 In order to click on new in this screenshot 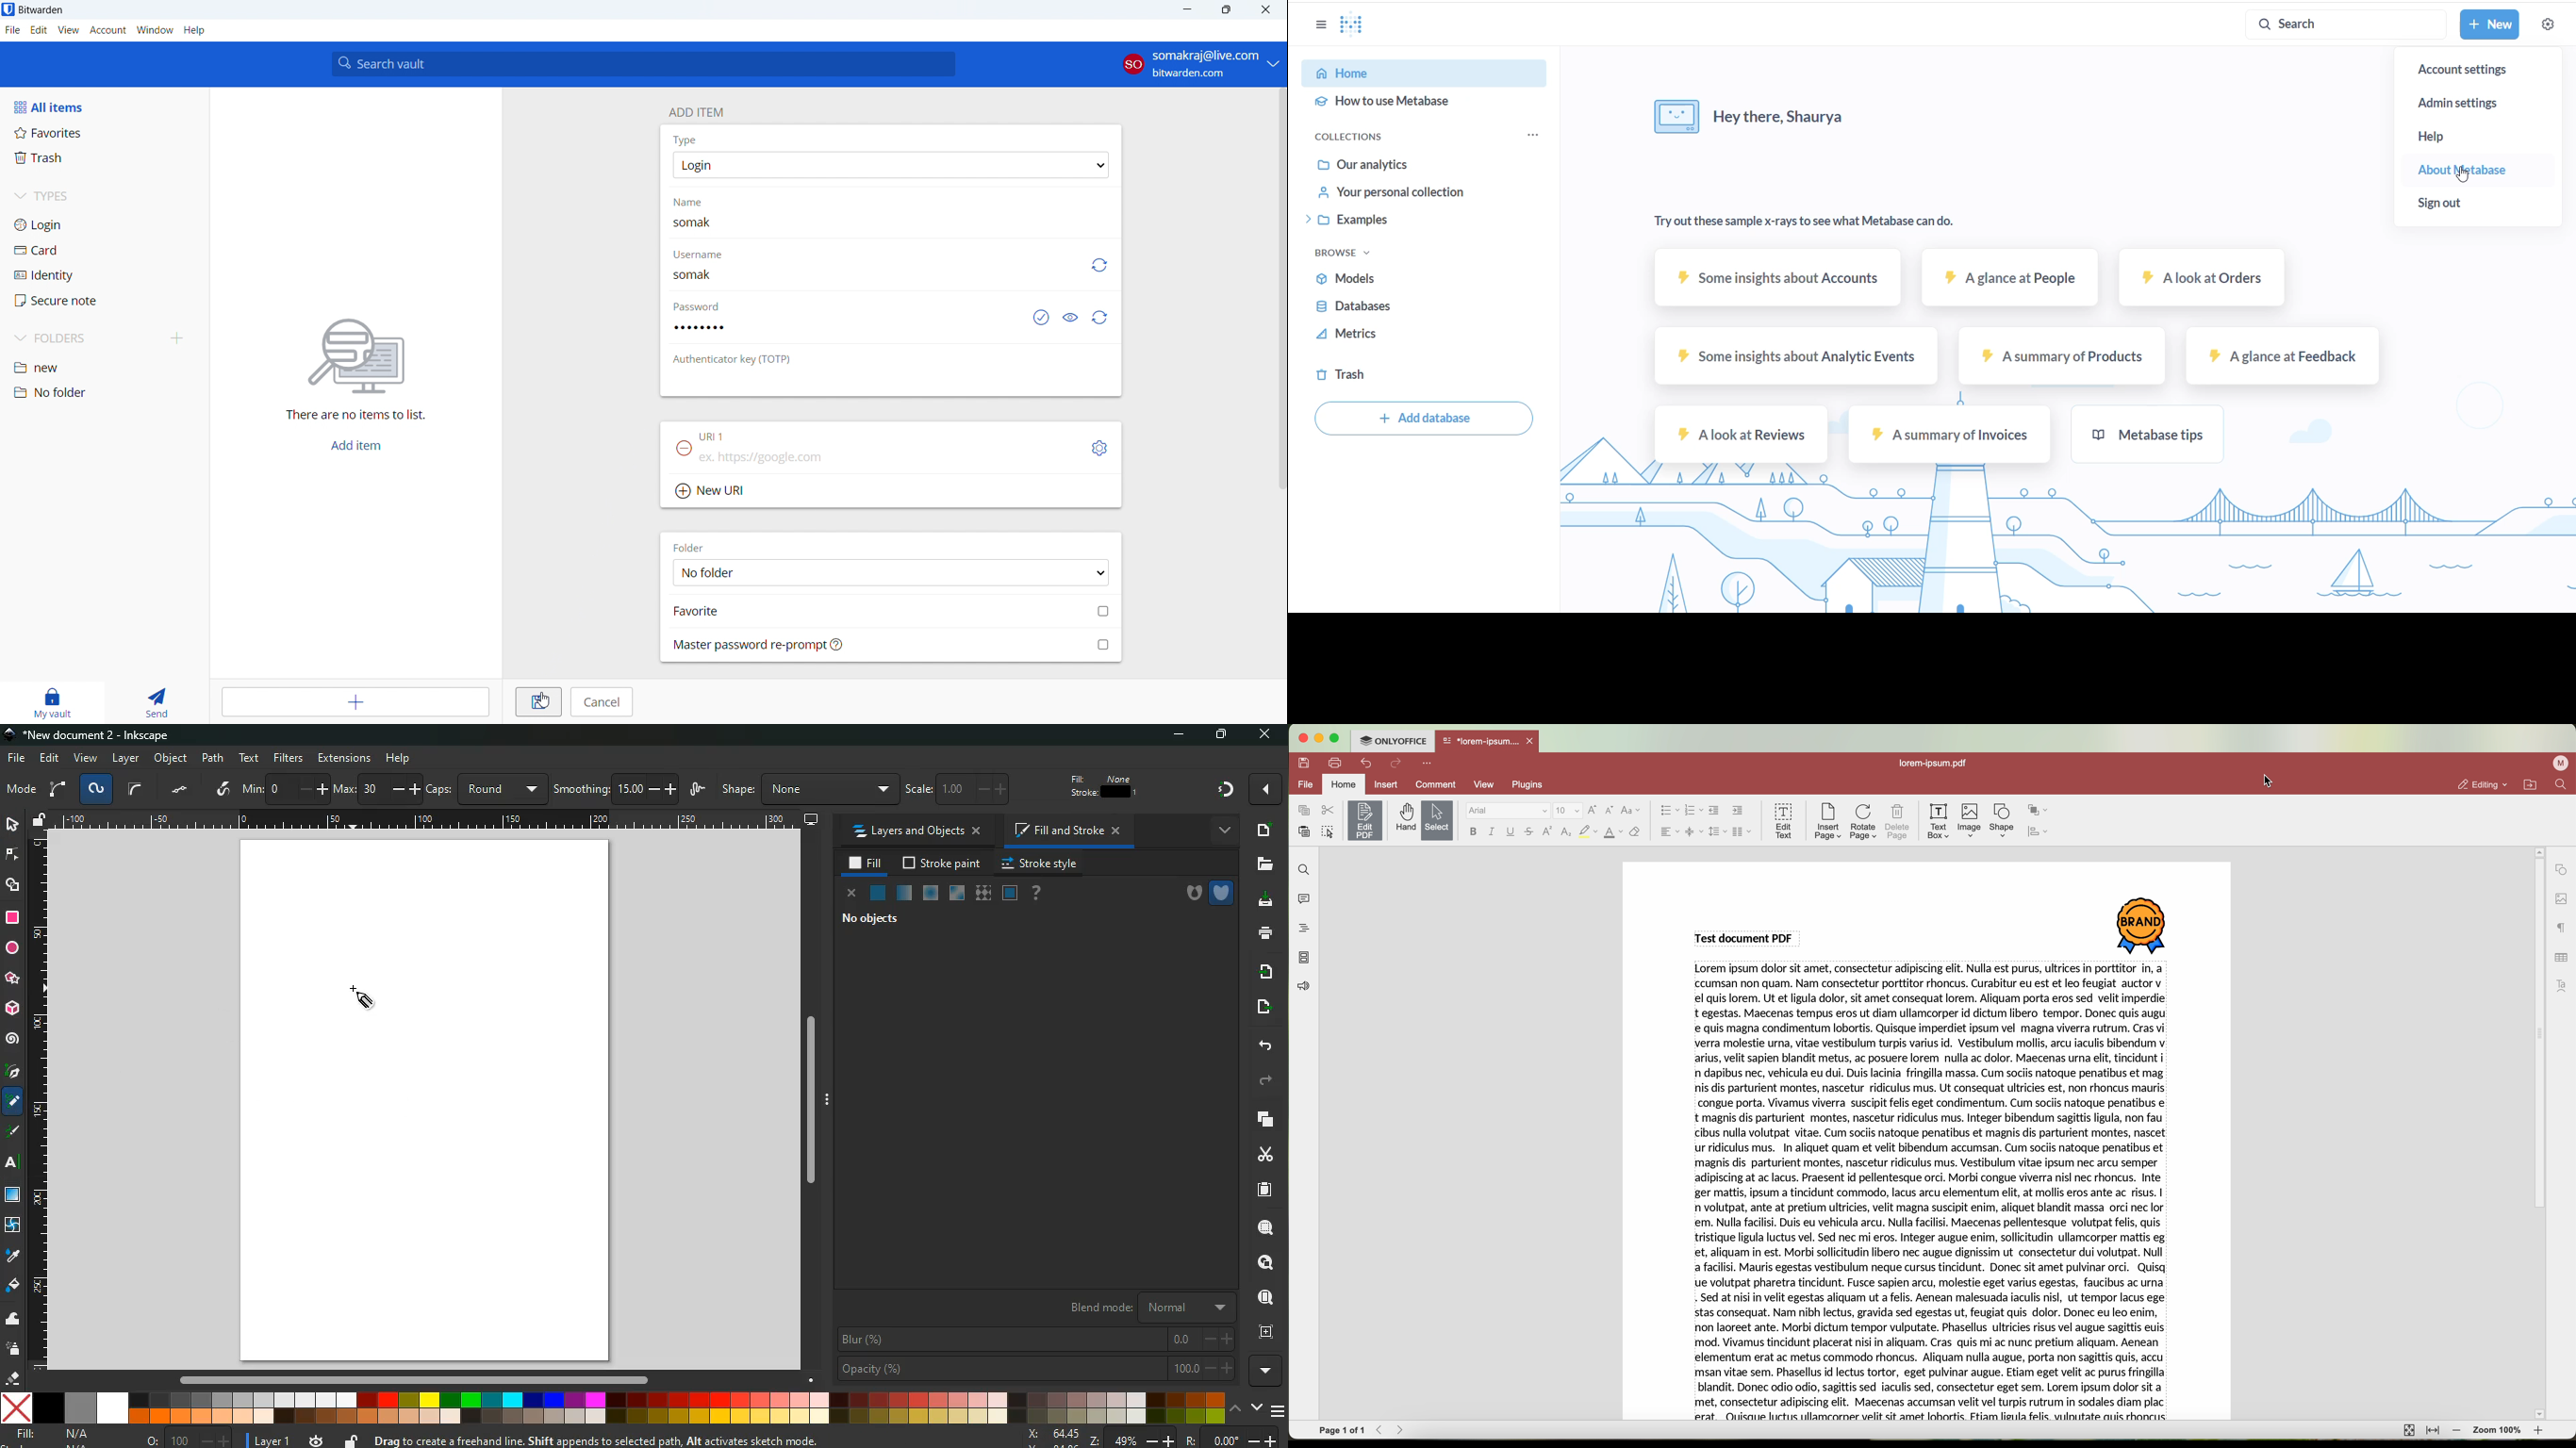, I will do `click(1264, 830)`.